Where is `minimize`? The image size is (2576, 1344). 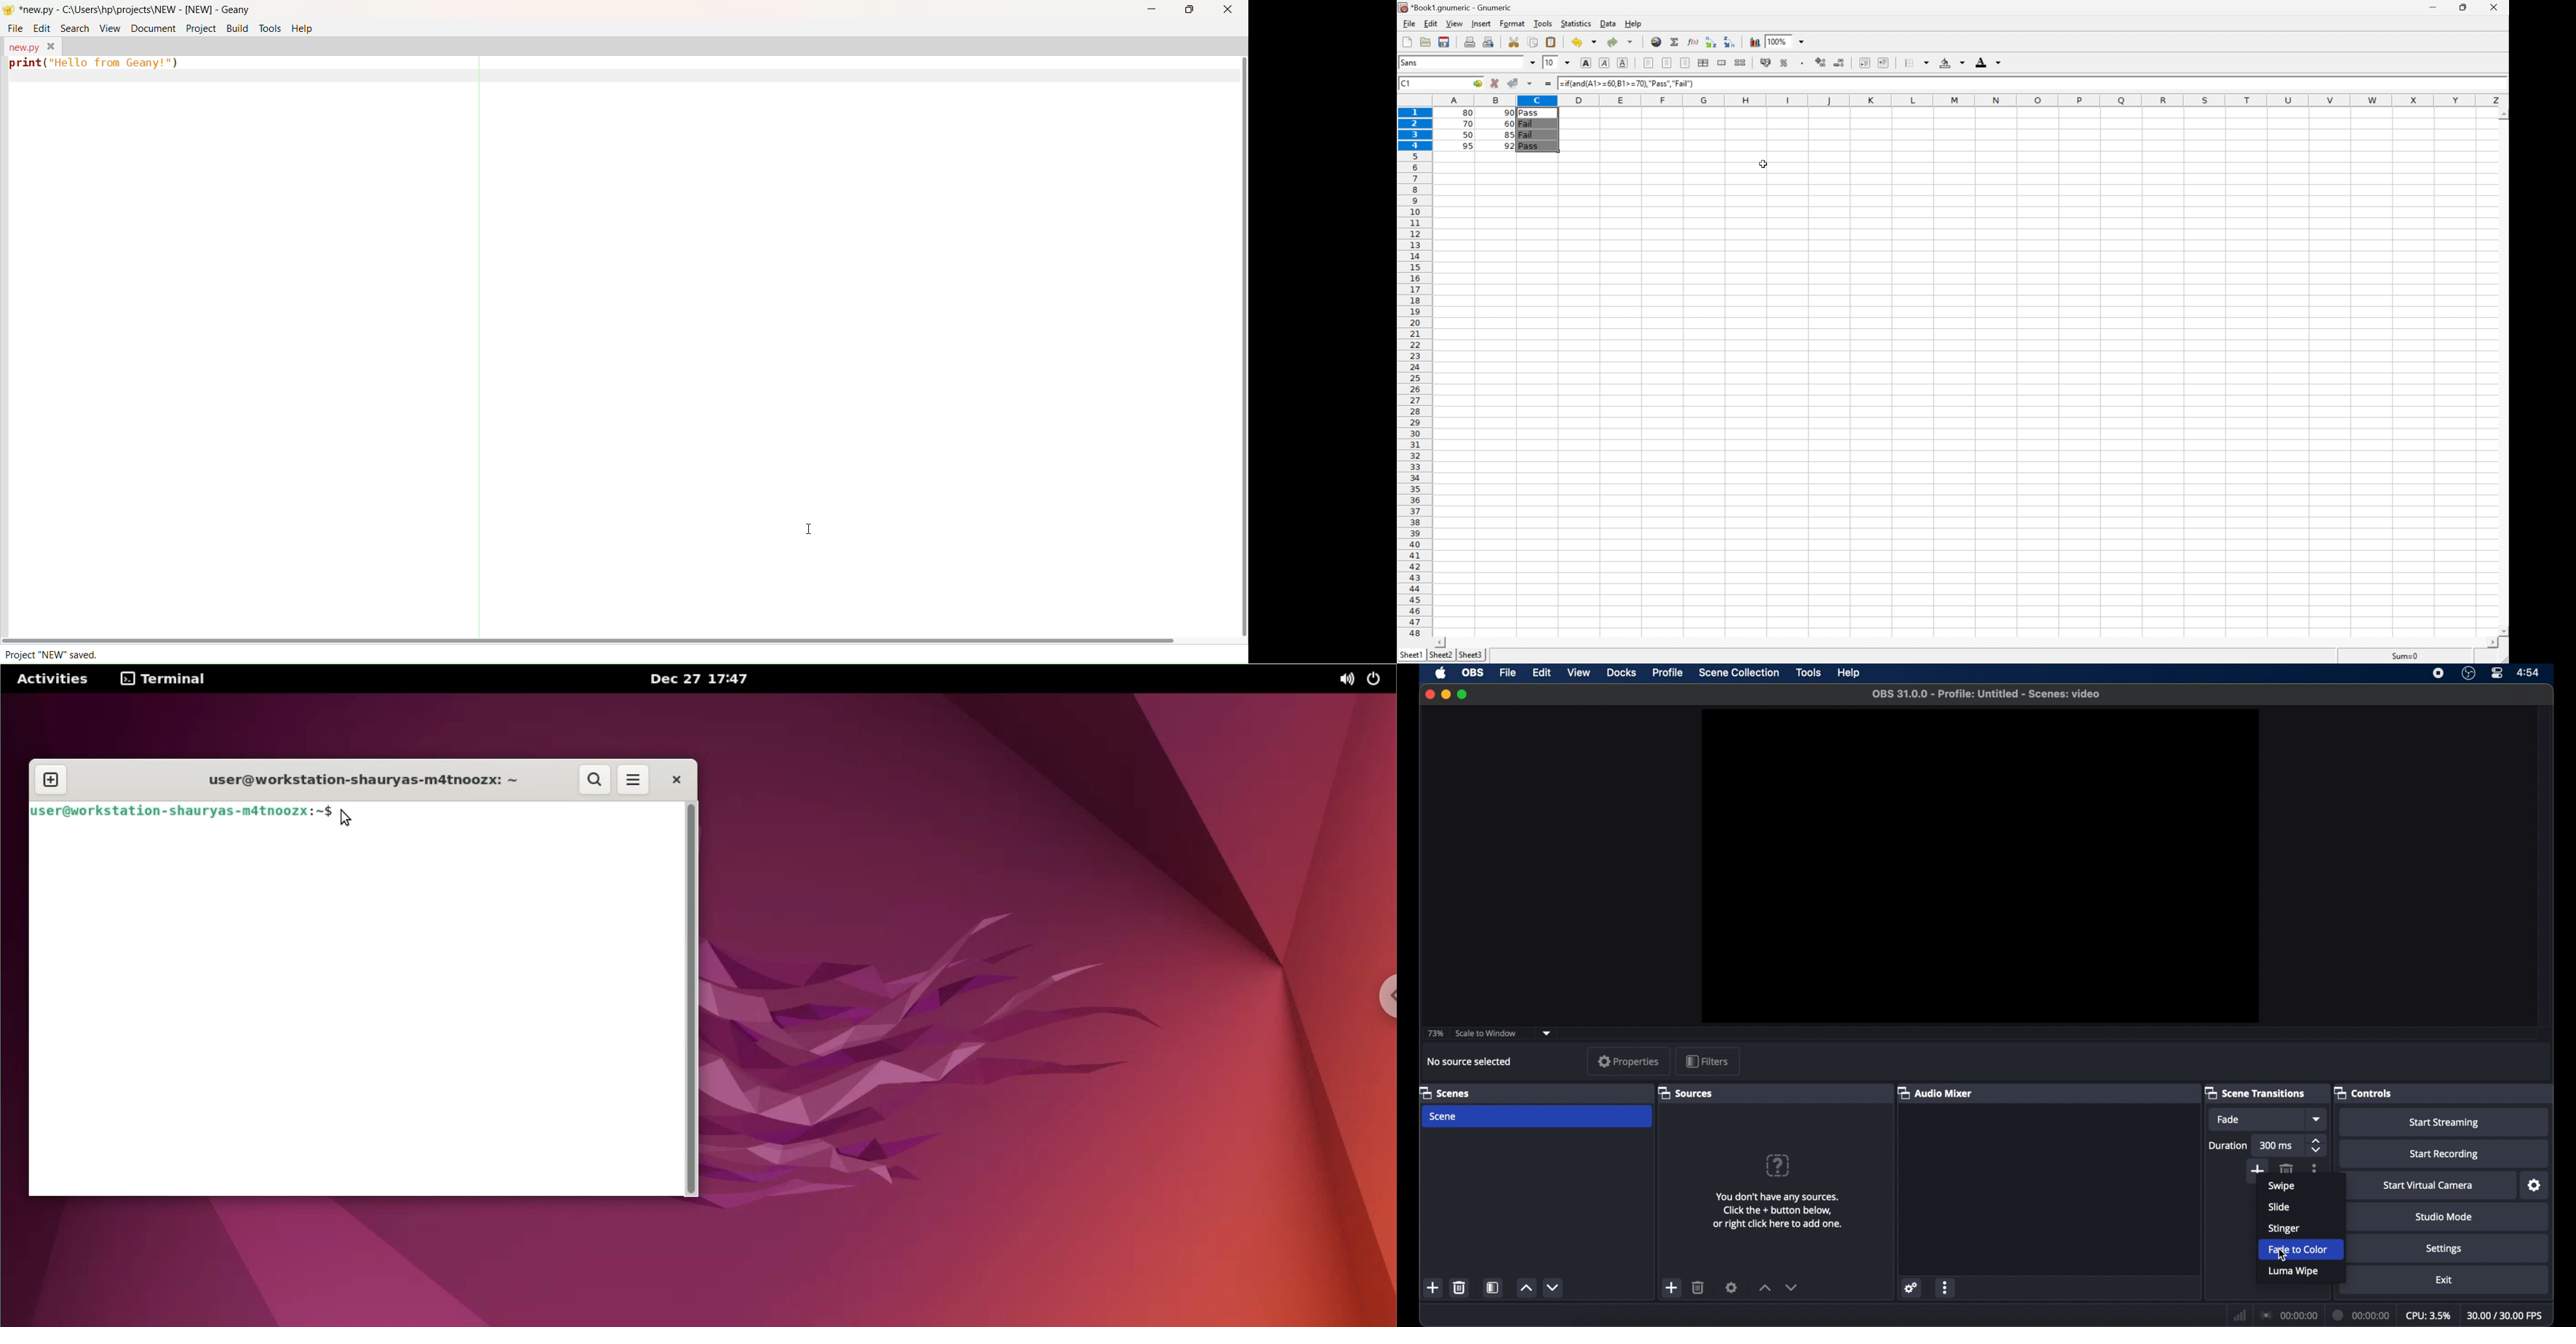
minimize is located at coordinates (1445, 694).